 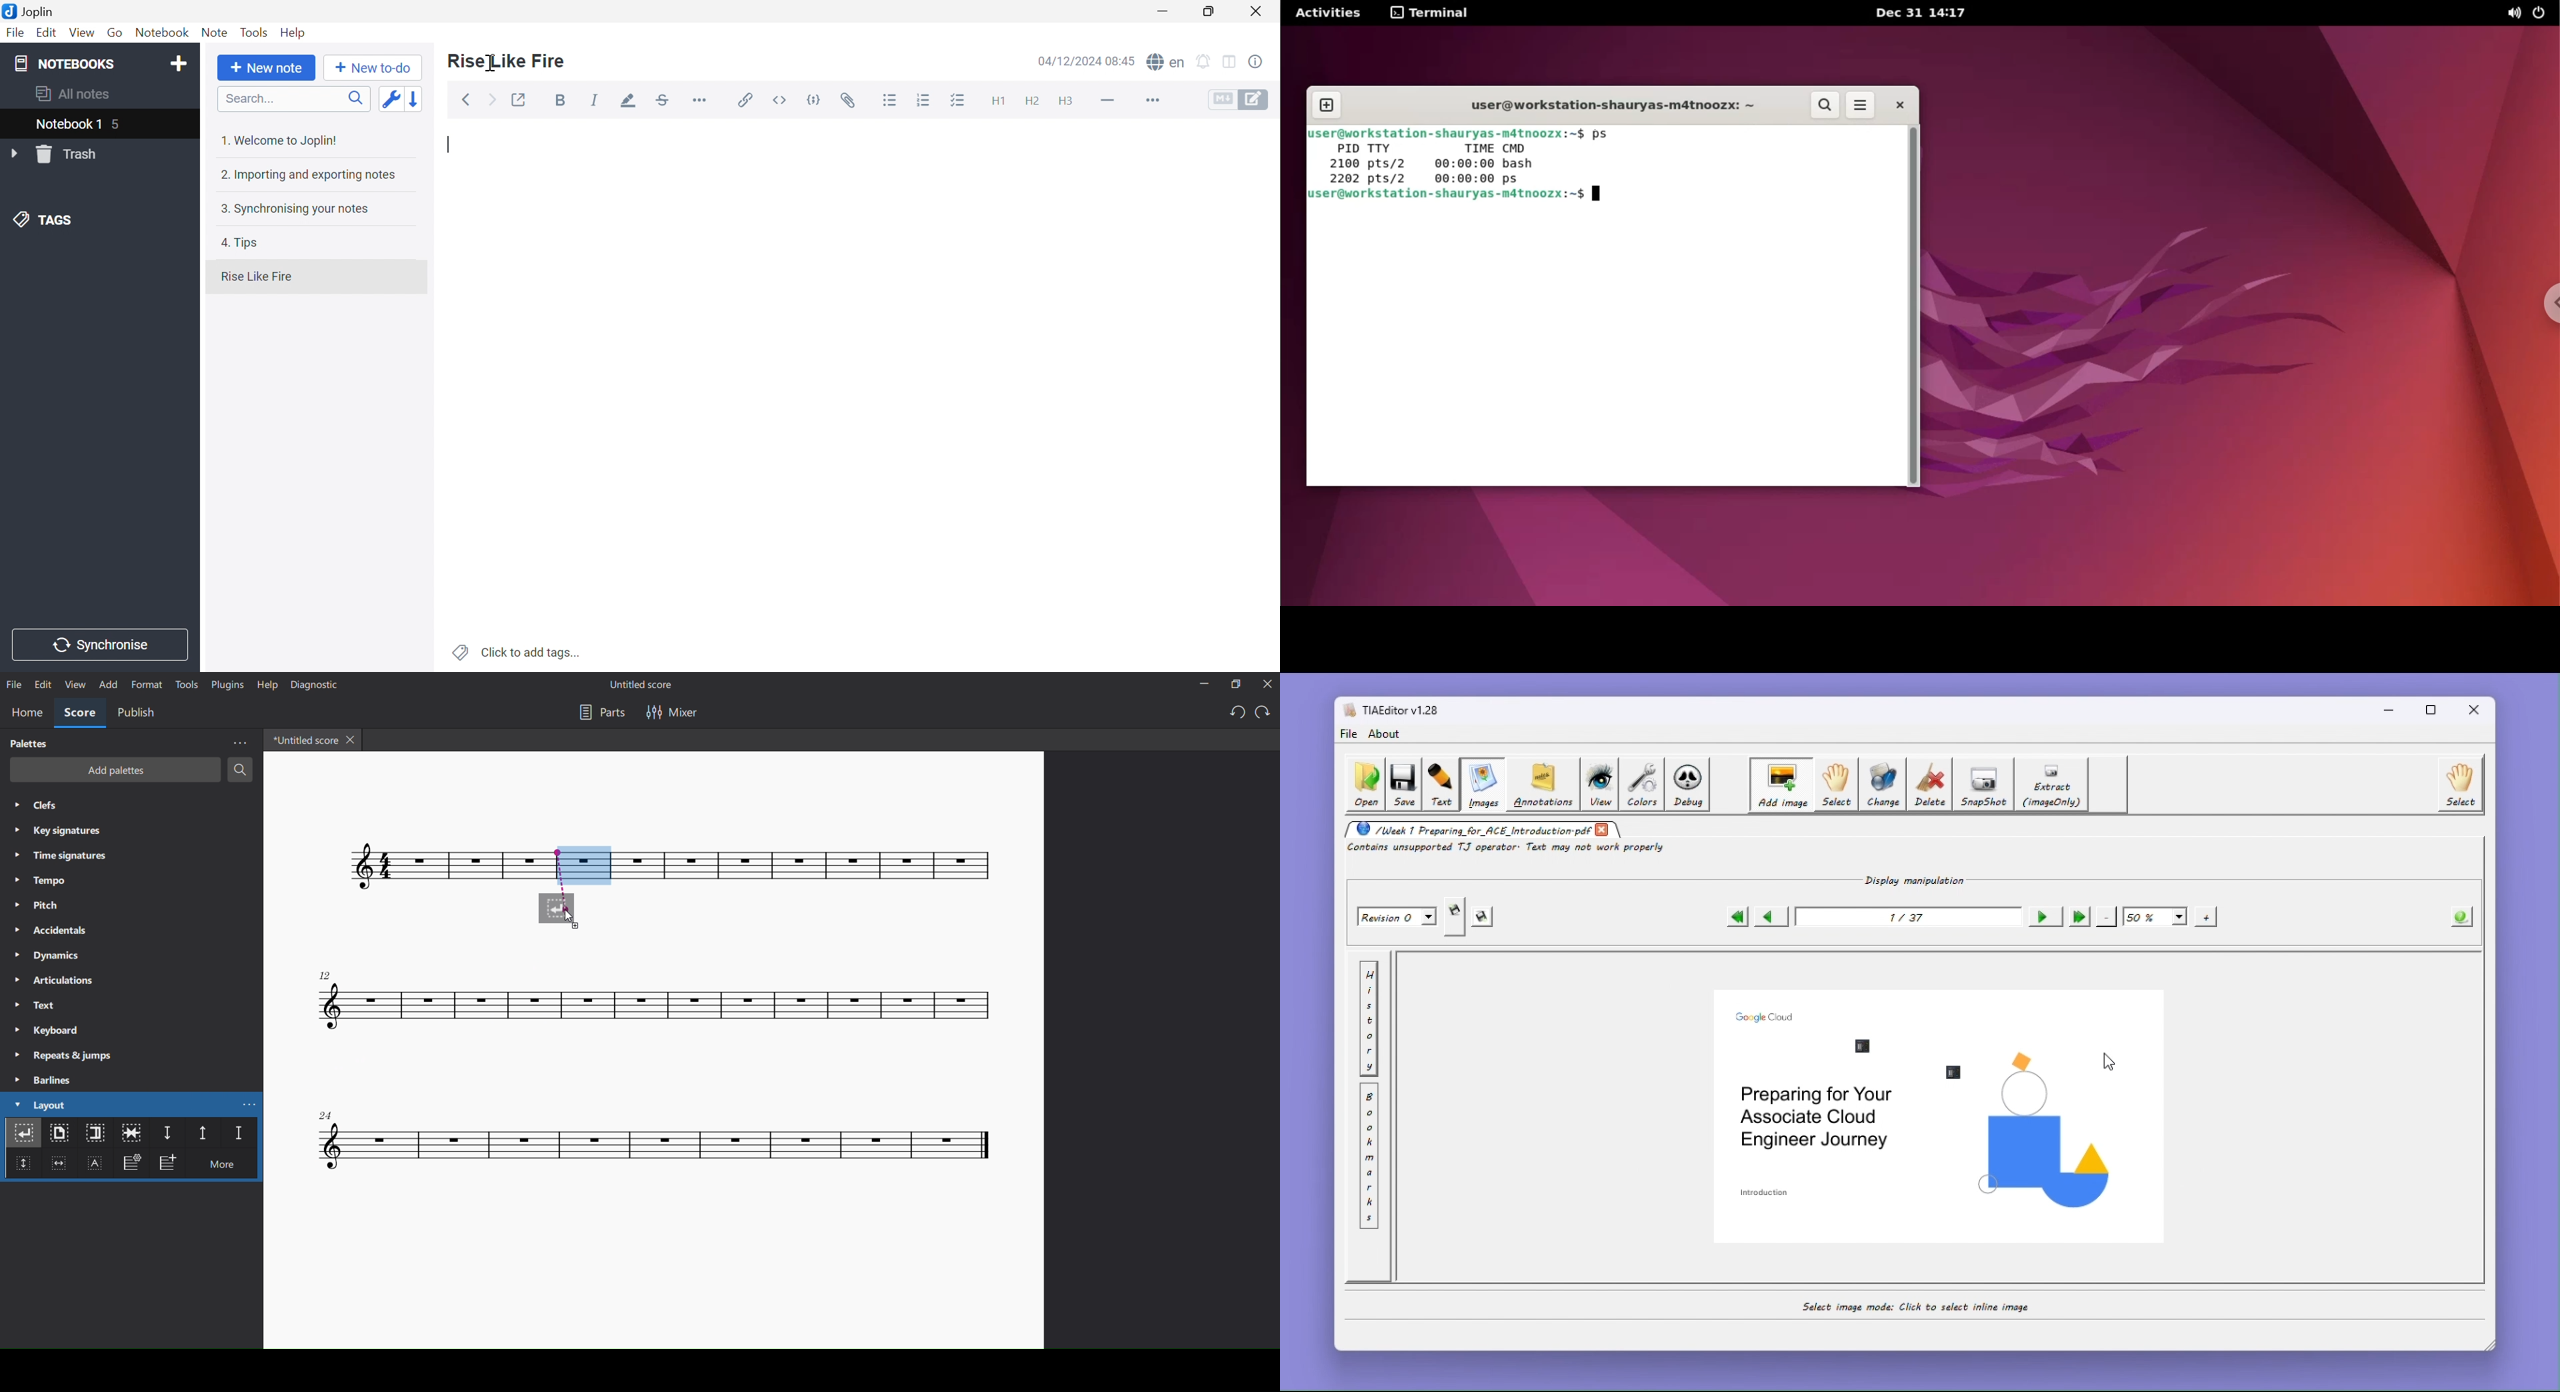 I want to click on 3. Synchronising your notes, so click(x=299, y=210).